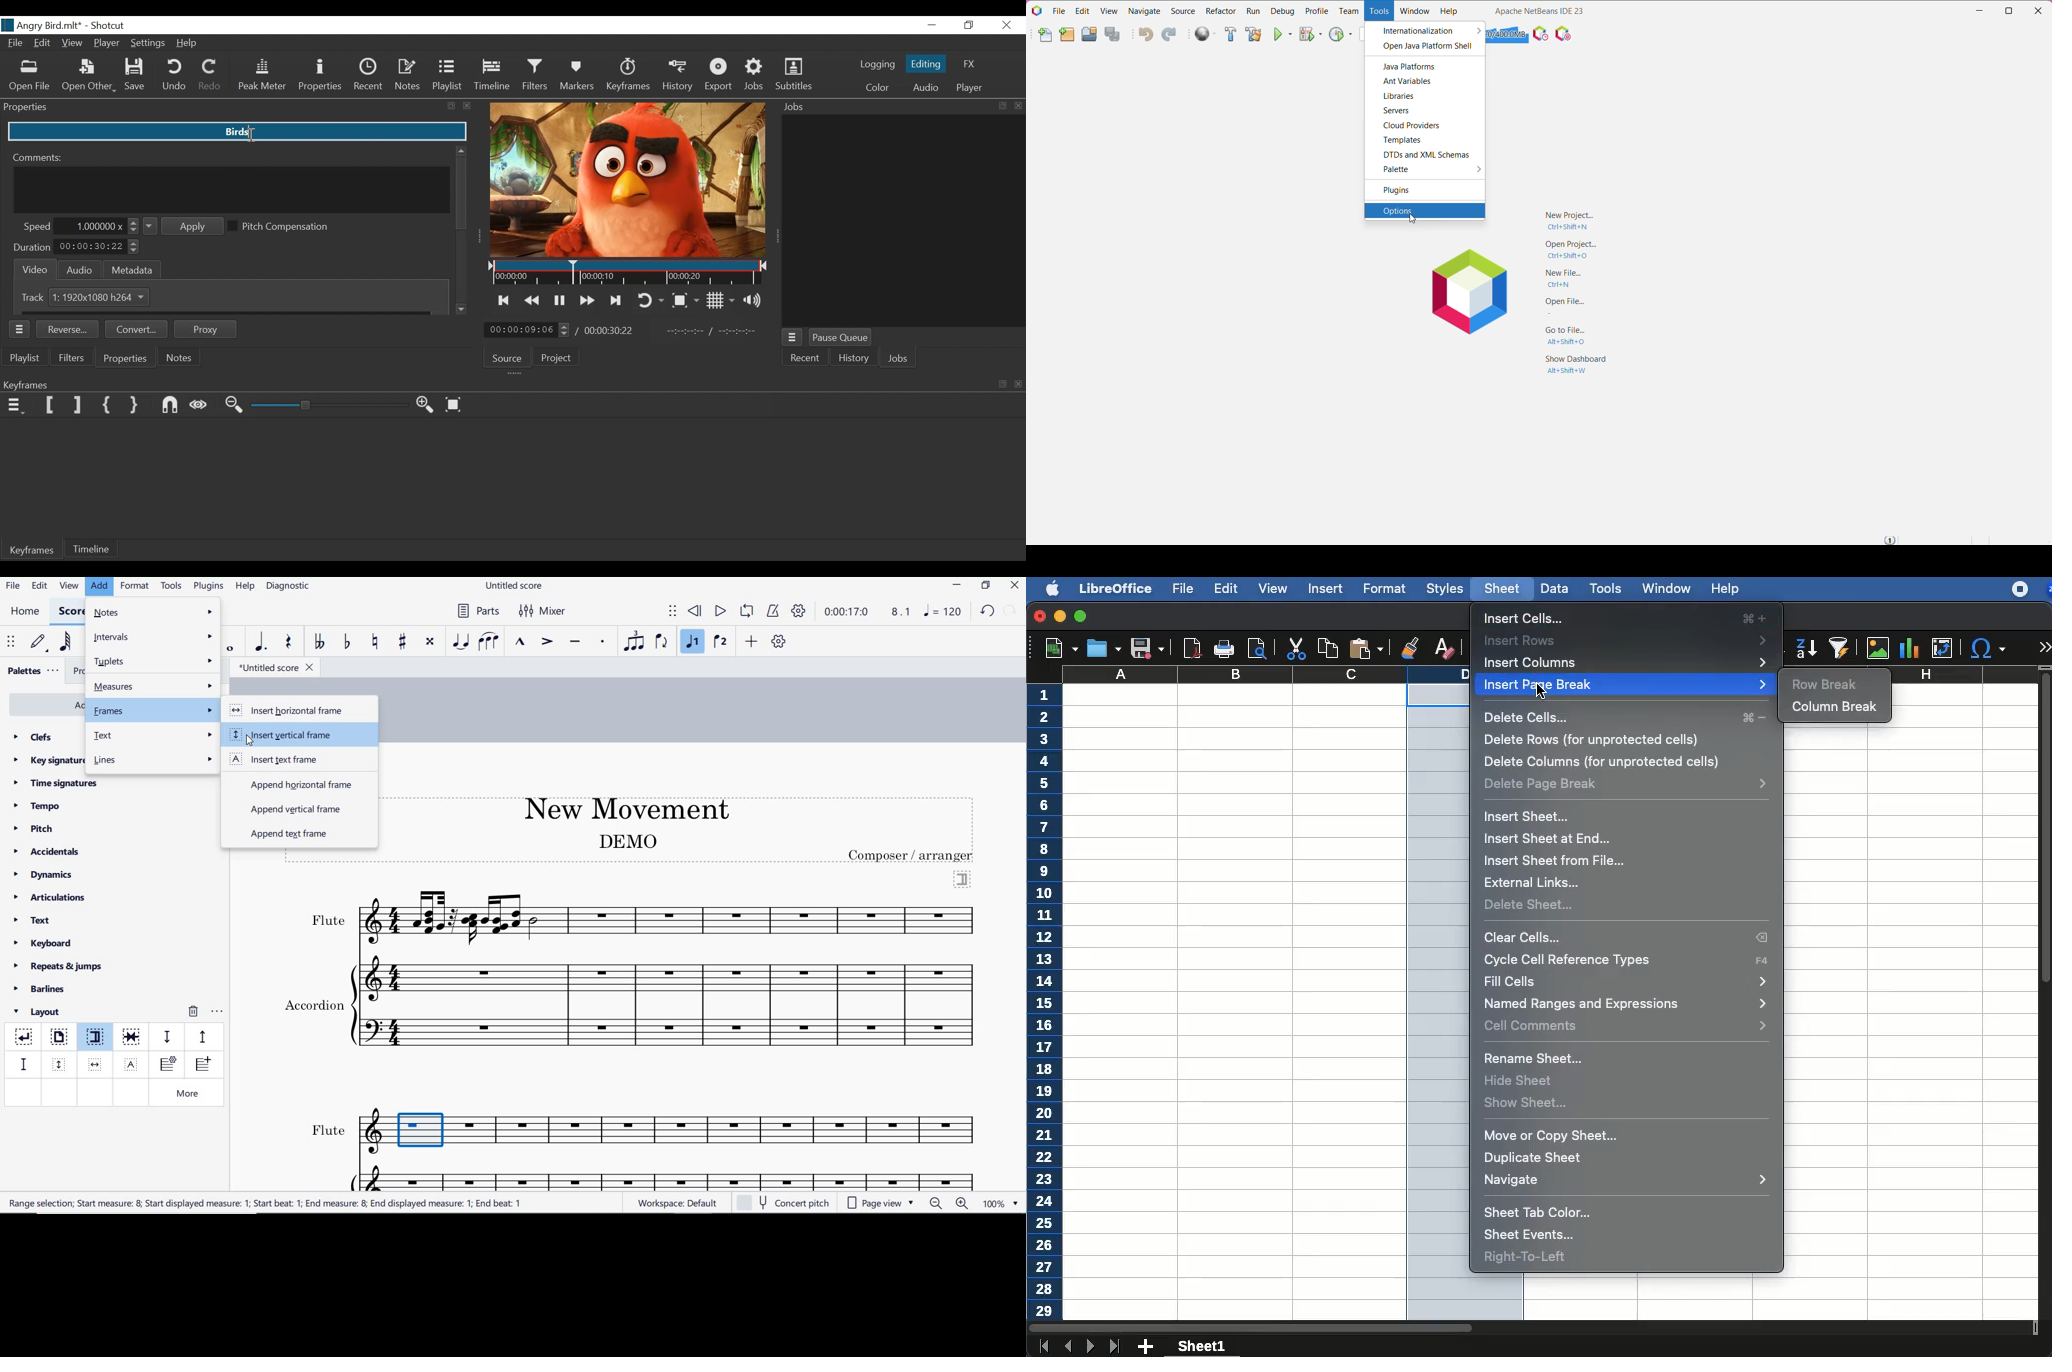 The image size is (2072, 1372). I want to click on Media Viewer, so click(627, 181).